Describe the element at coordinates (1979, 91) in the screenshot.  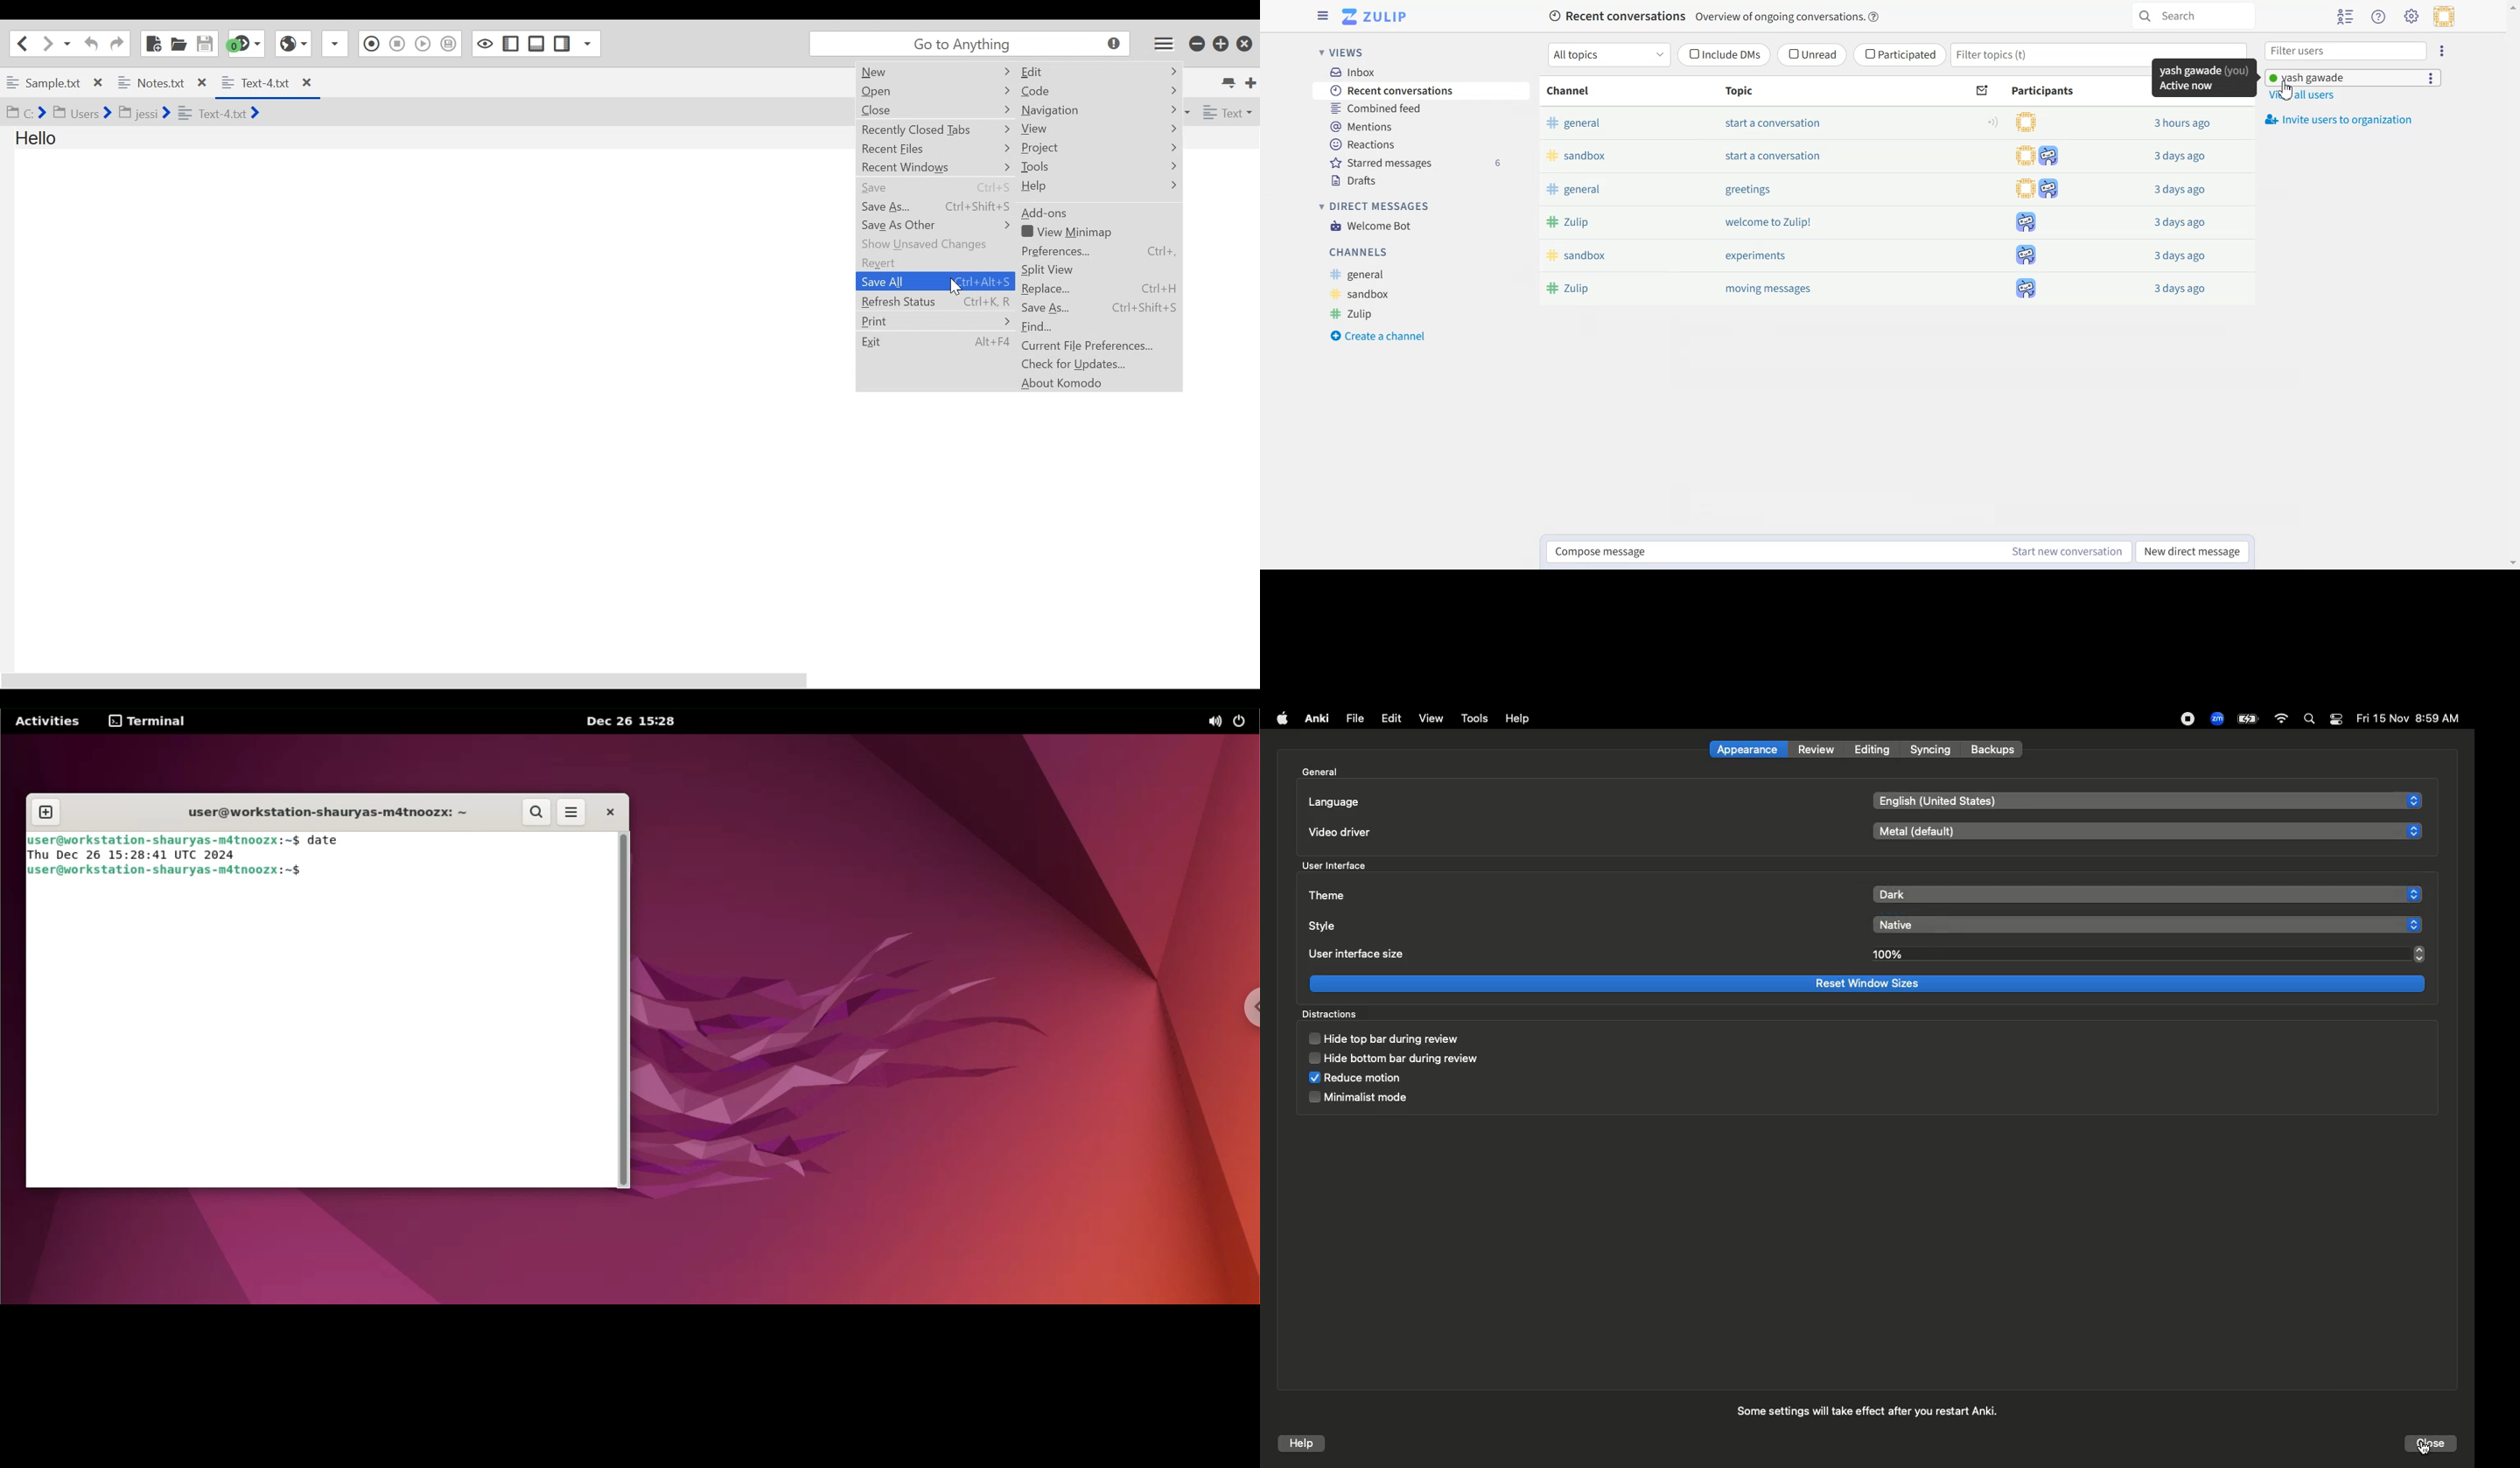
I see `Sort by unread messages` at that location.